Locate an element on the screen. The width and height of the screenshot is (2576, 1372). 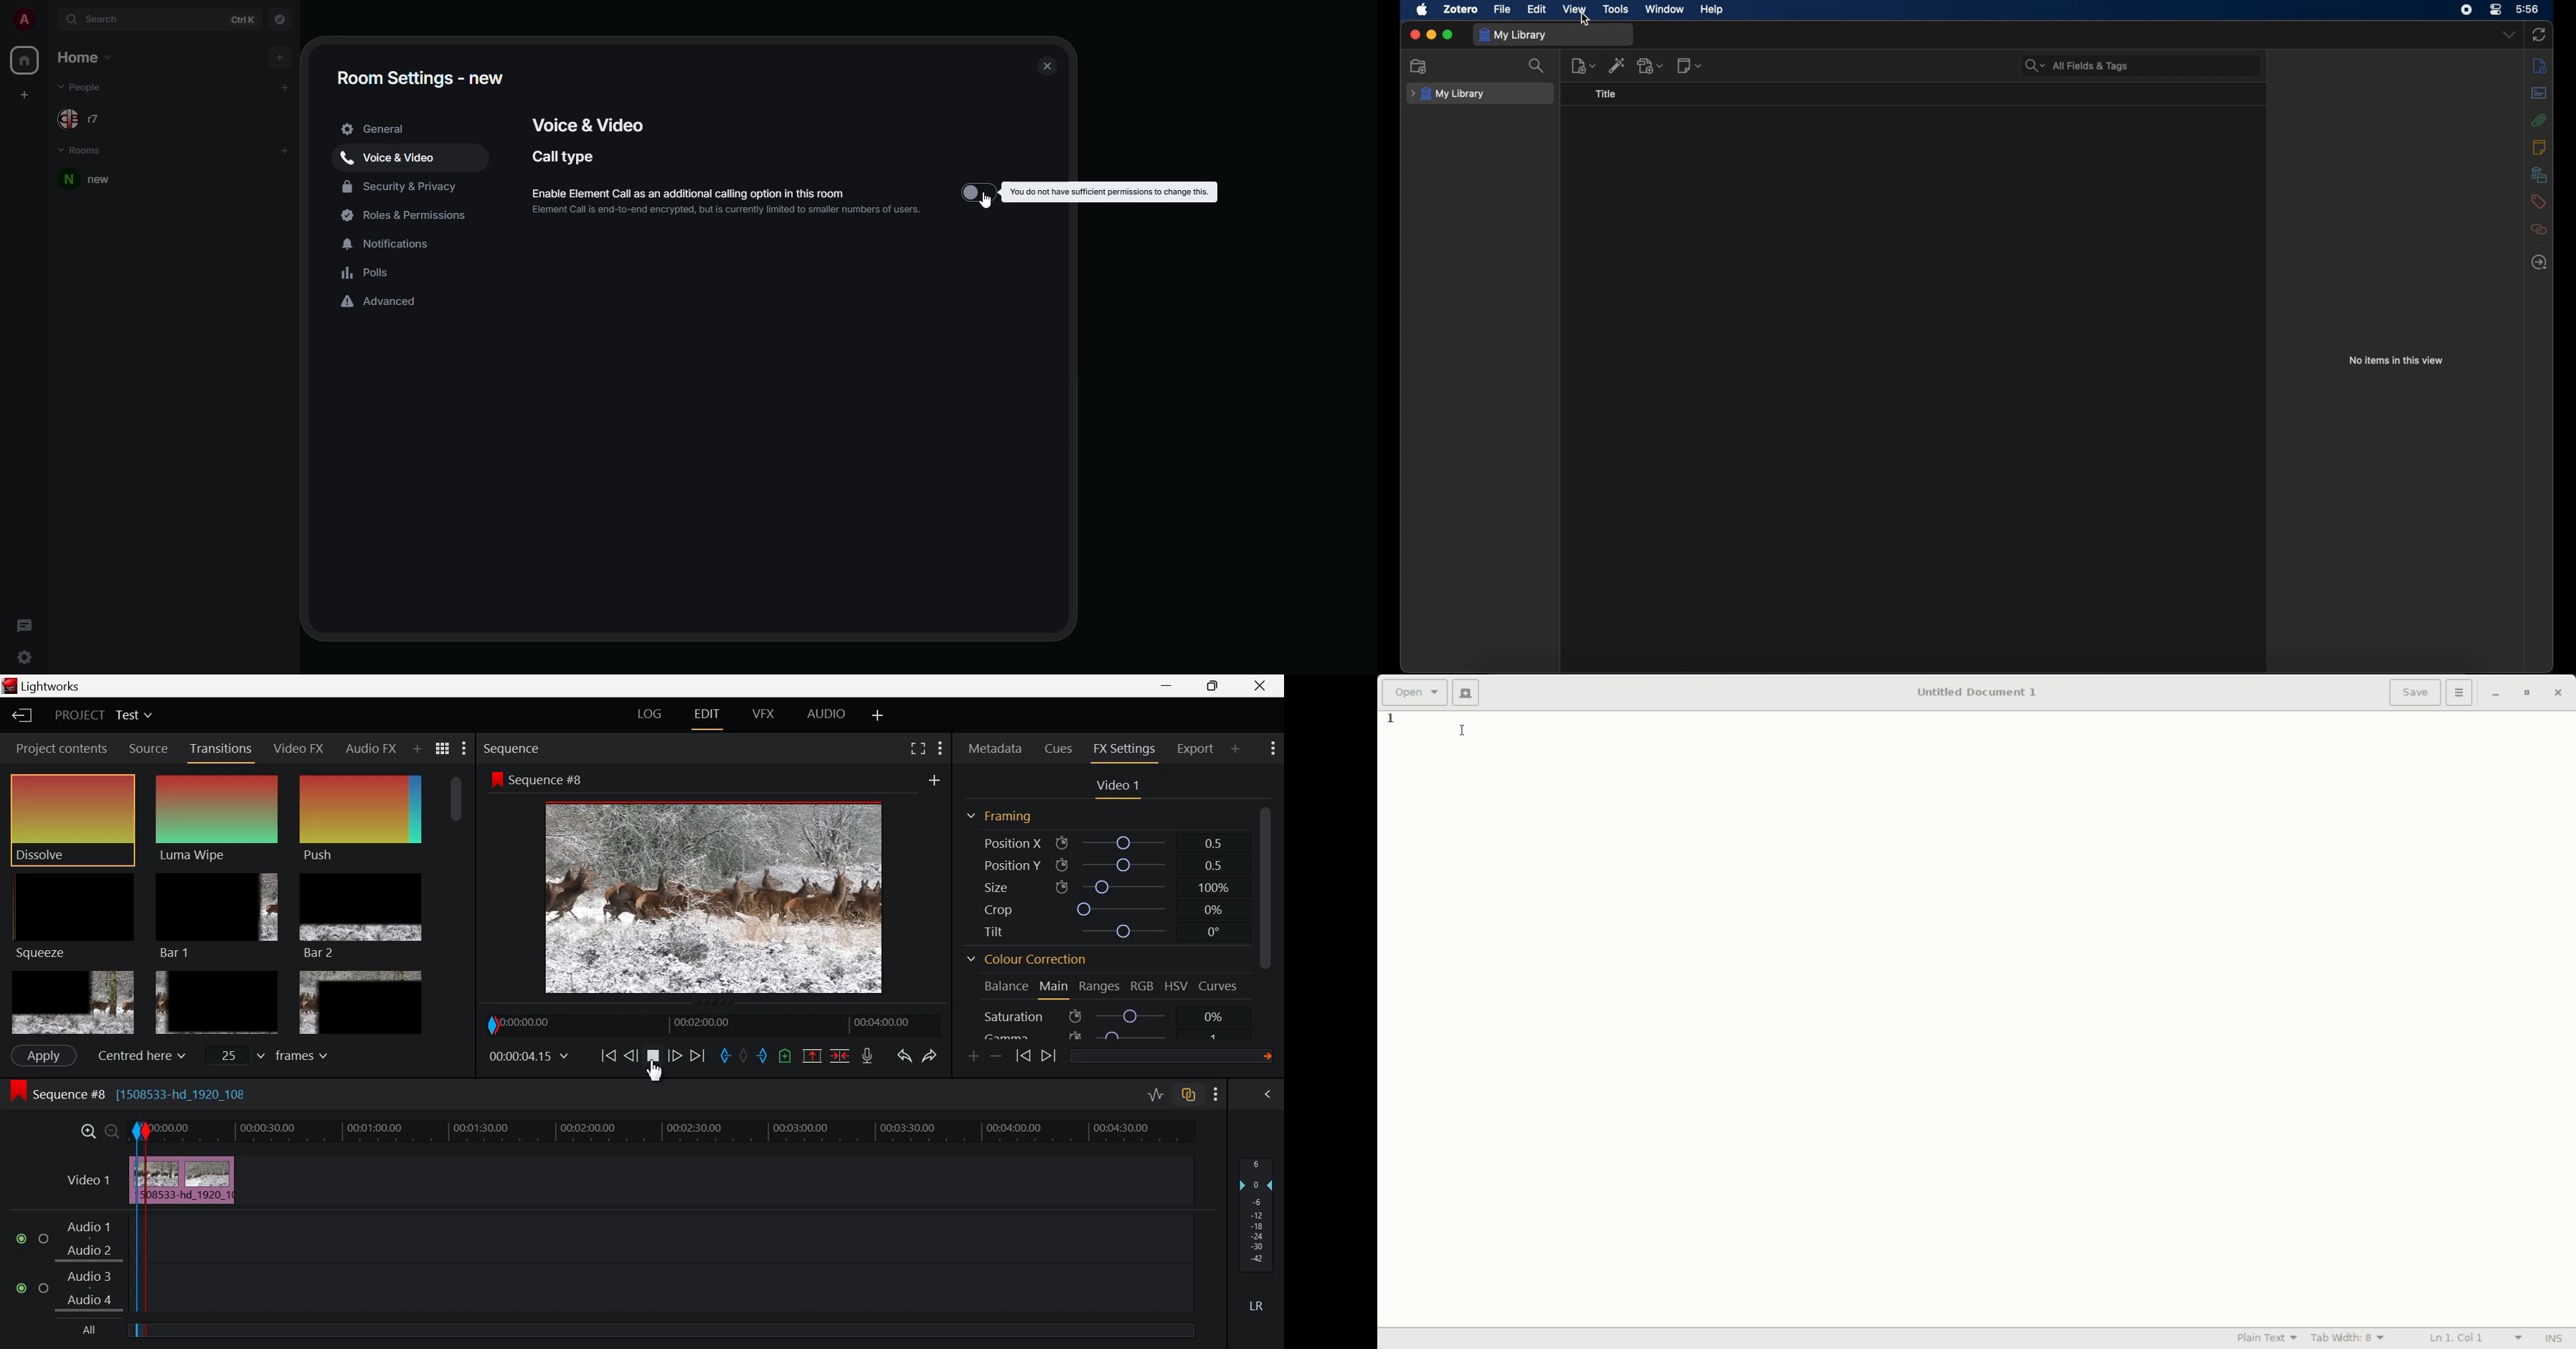
Video FX is located at coordinates (300, 747).